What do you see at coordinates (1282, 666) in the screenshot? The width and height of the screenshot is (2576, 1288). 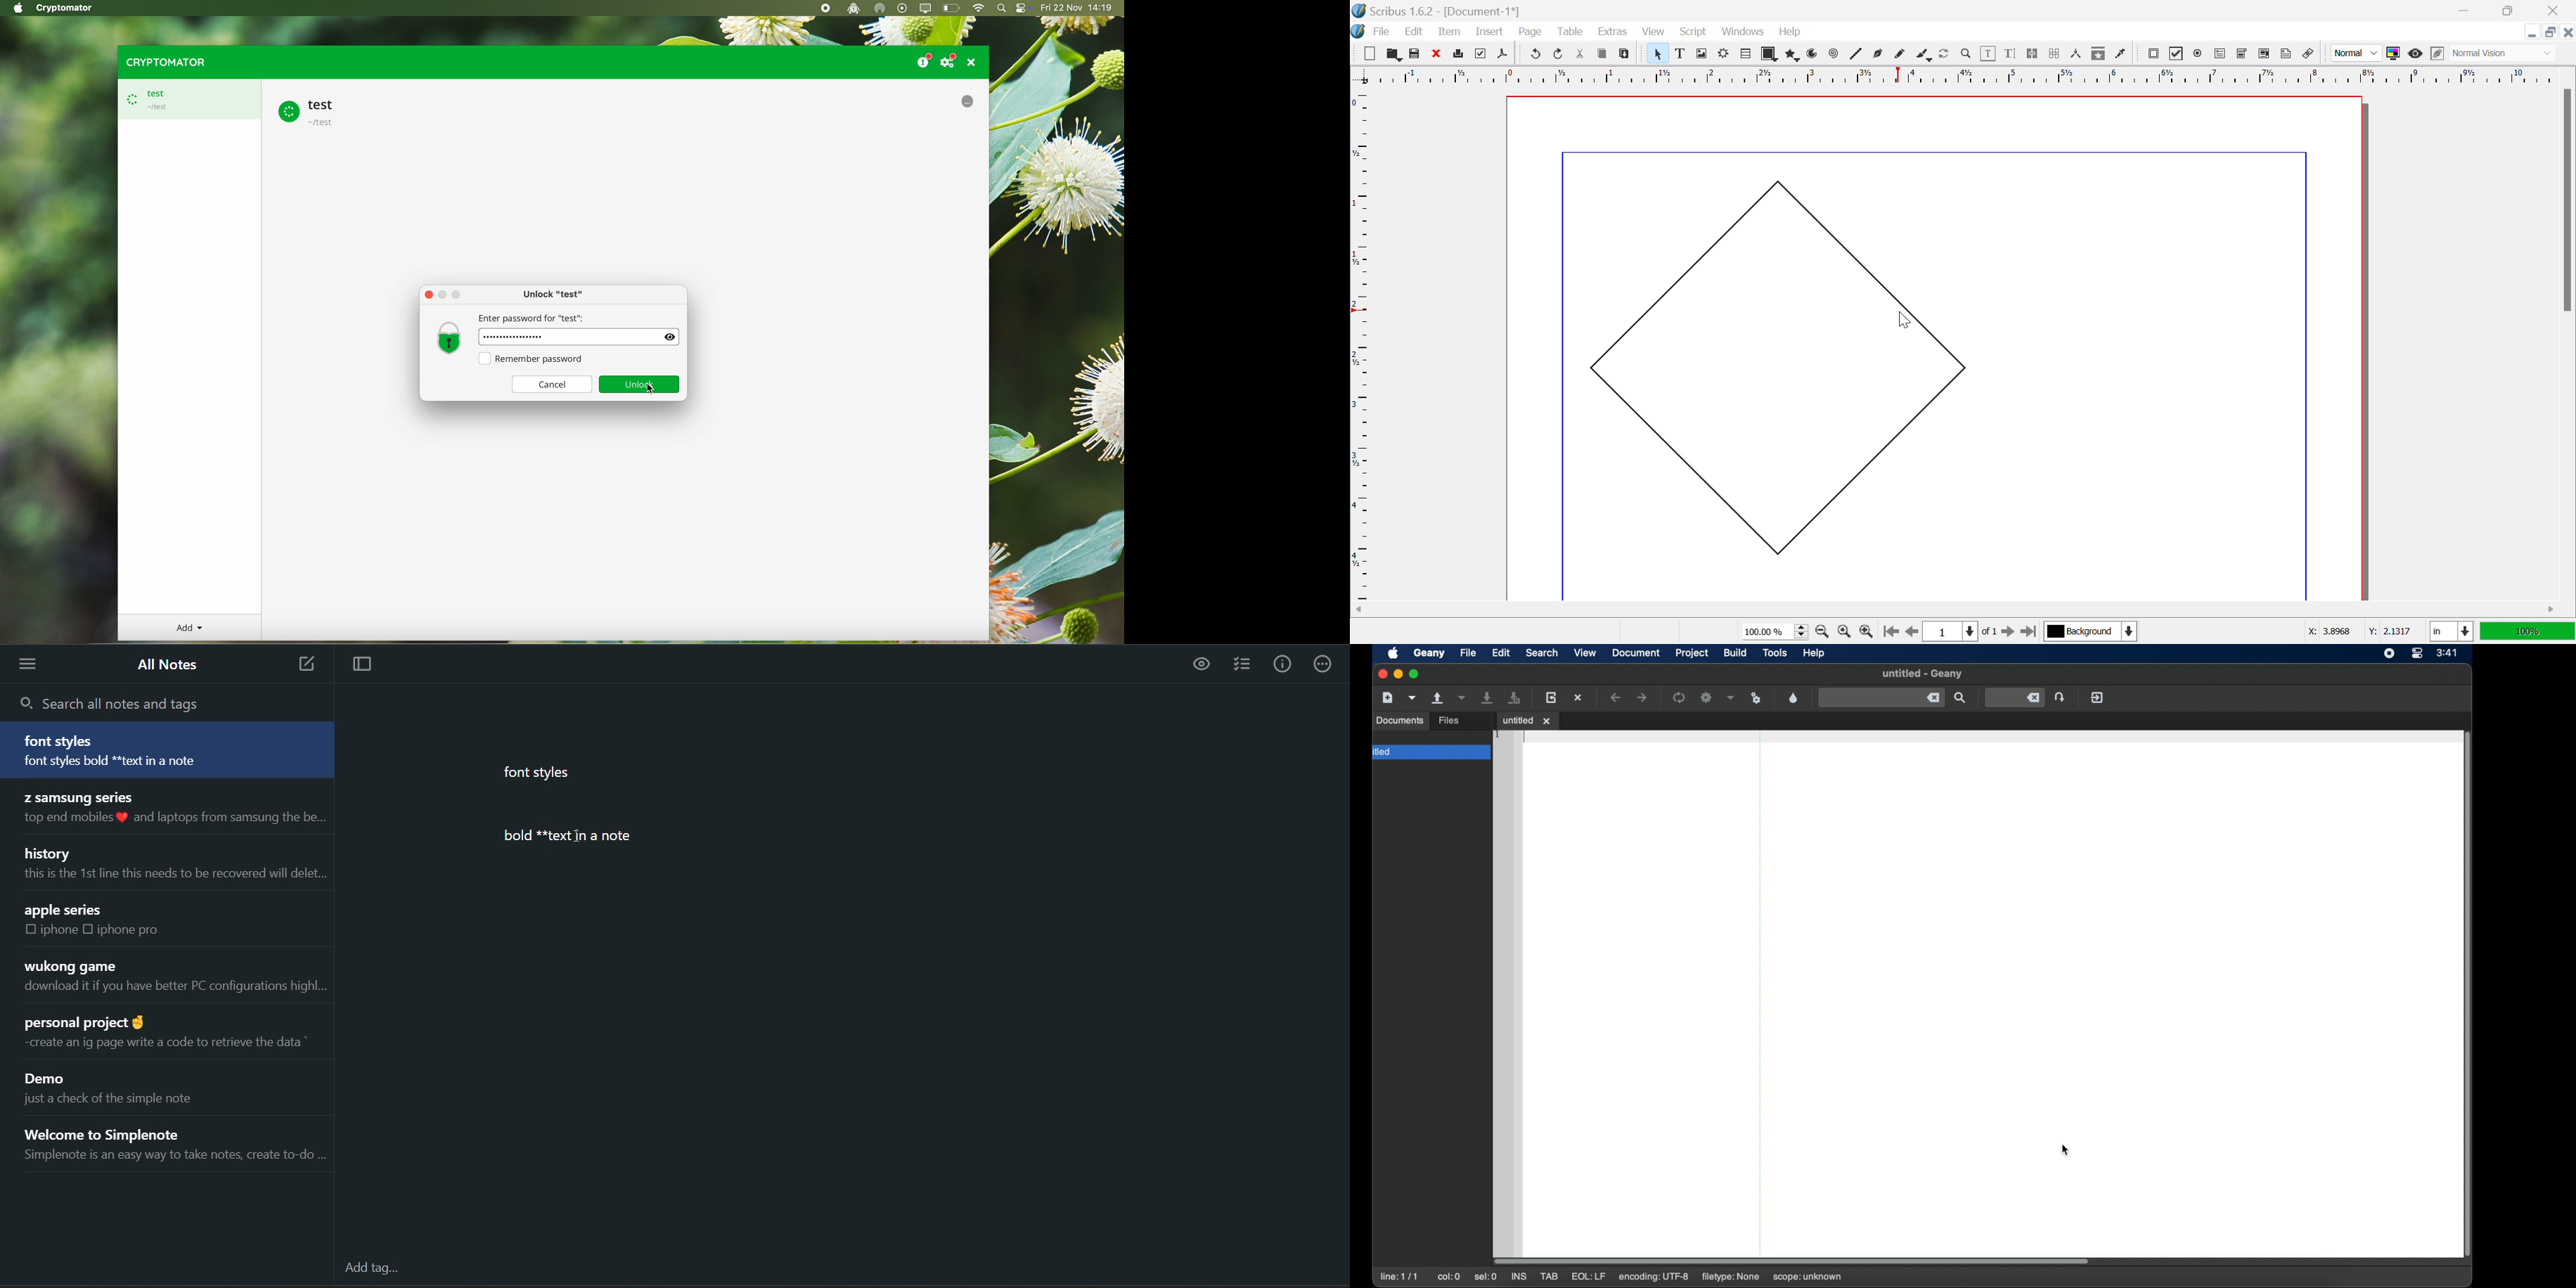 I see `info` at bounding box center [1282, 666].